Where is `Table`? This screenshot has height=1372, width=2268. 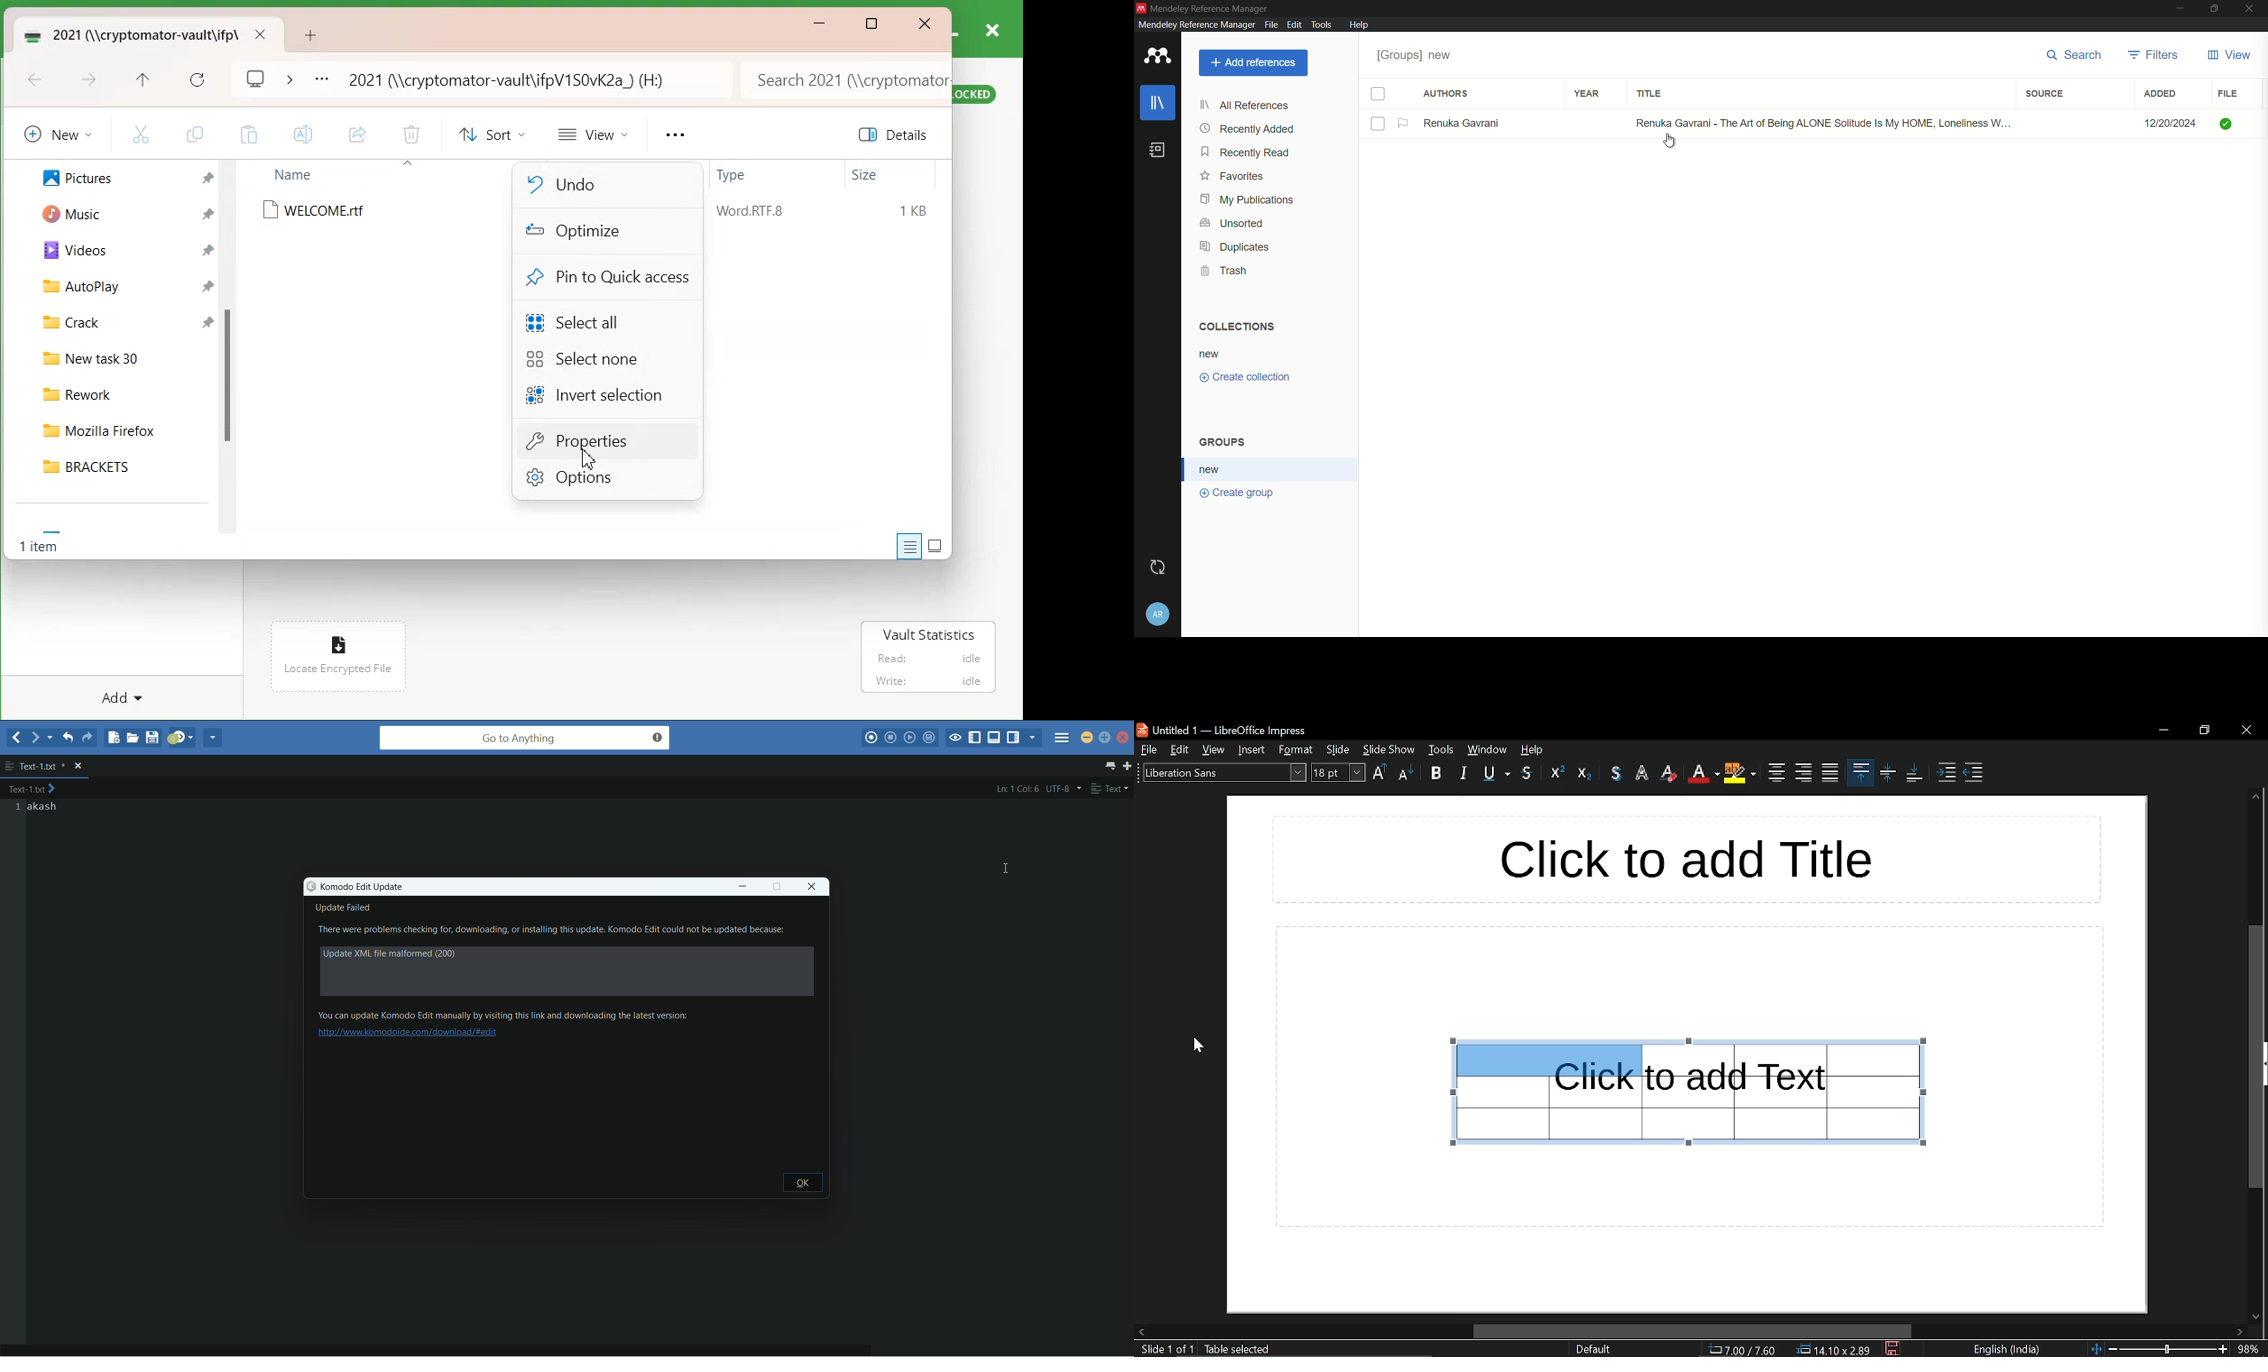
Table is located at coordinates (1793, 1092).